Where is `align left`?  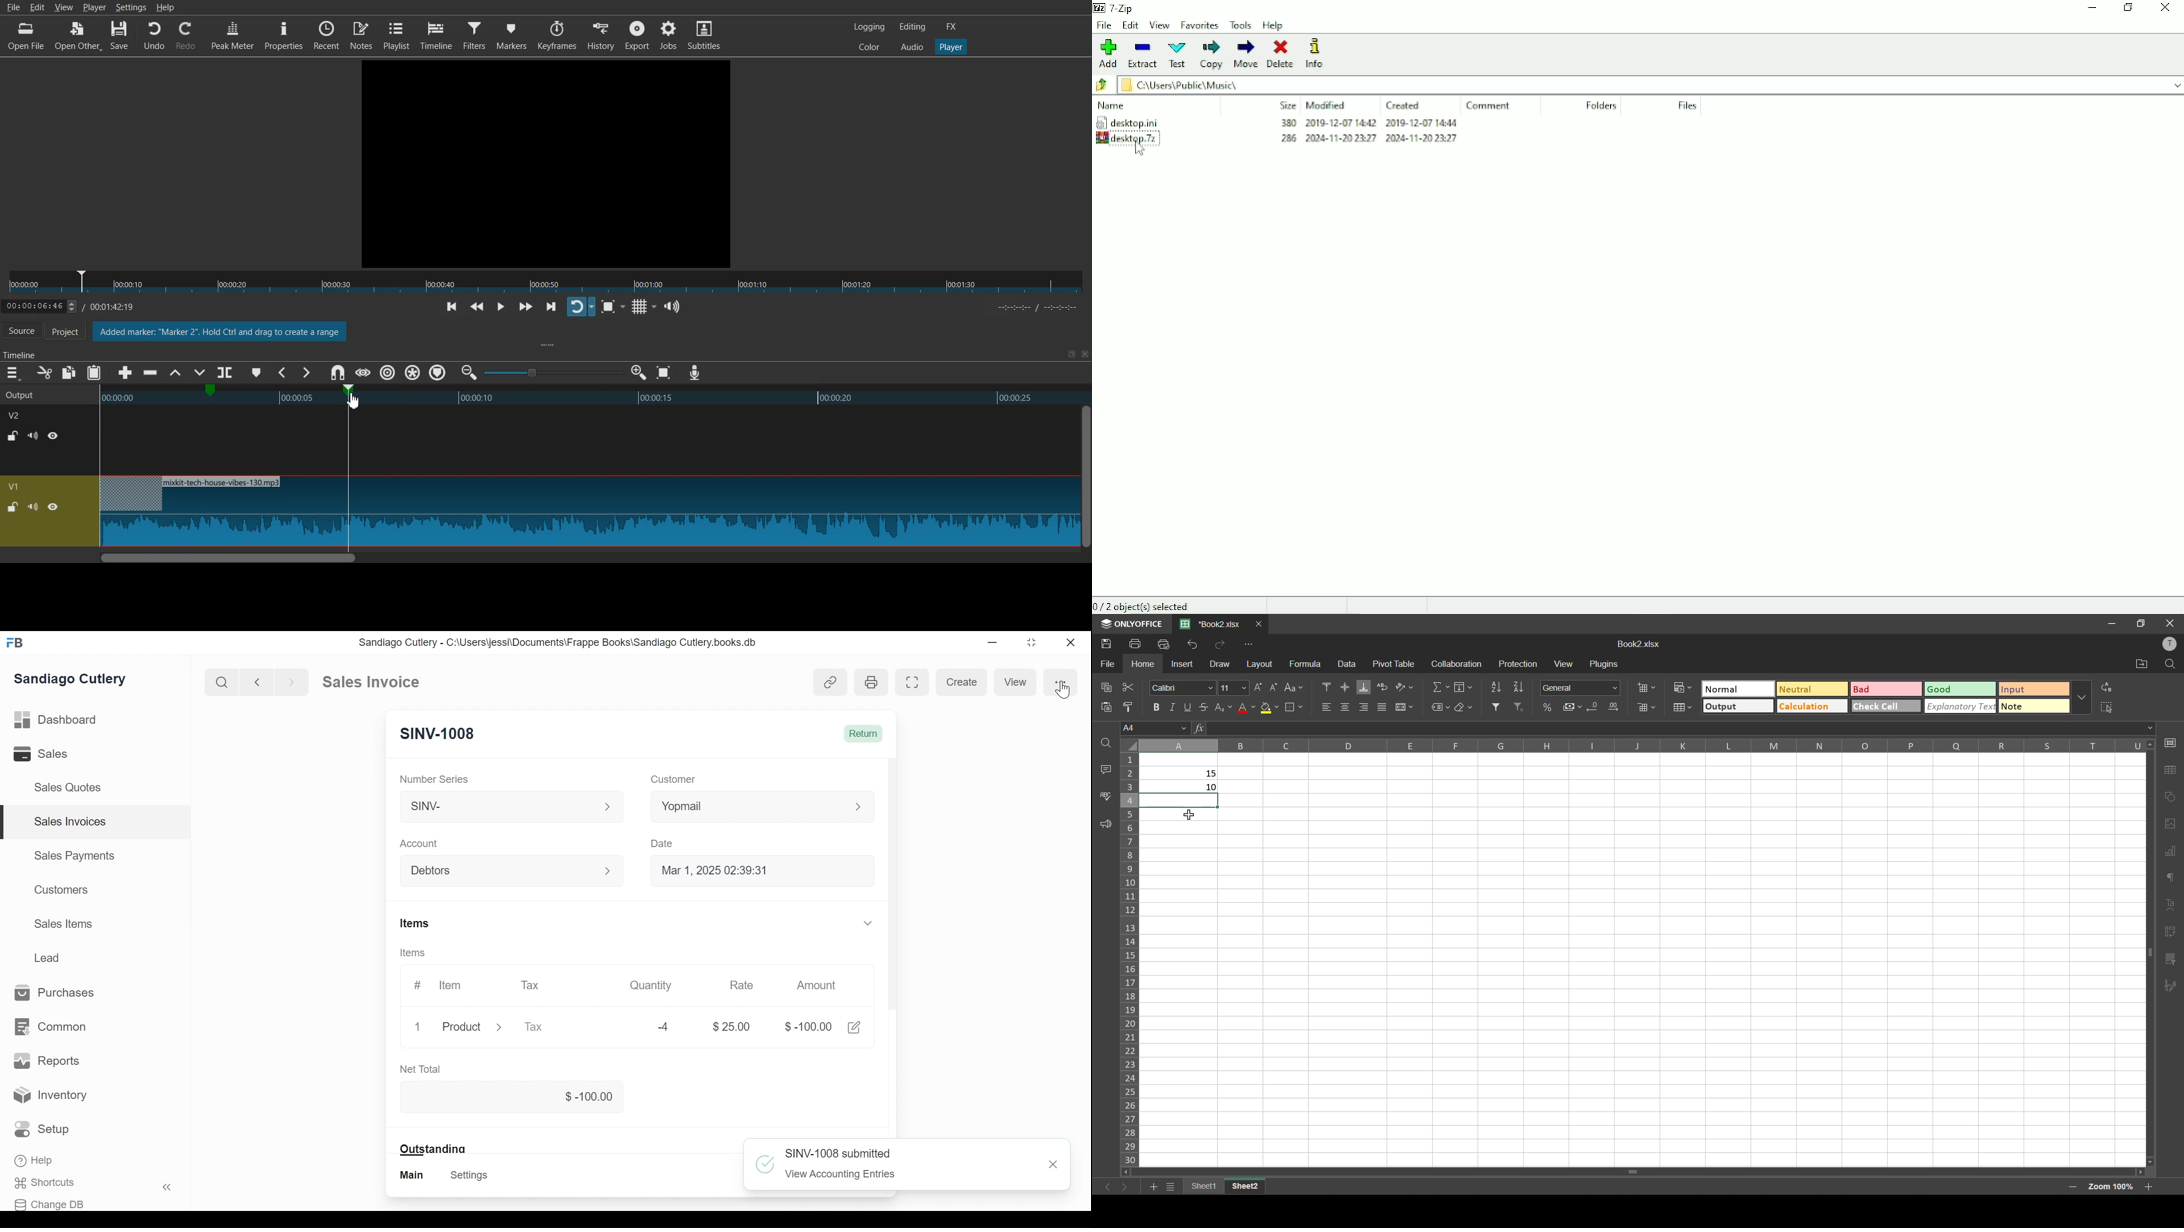 align left is located at coordinates (1329, 707).